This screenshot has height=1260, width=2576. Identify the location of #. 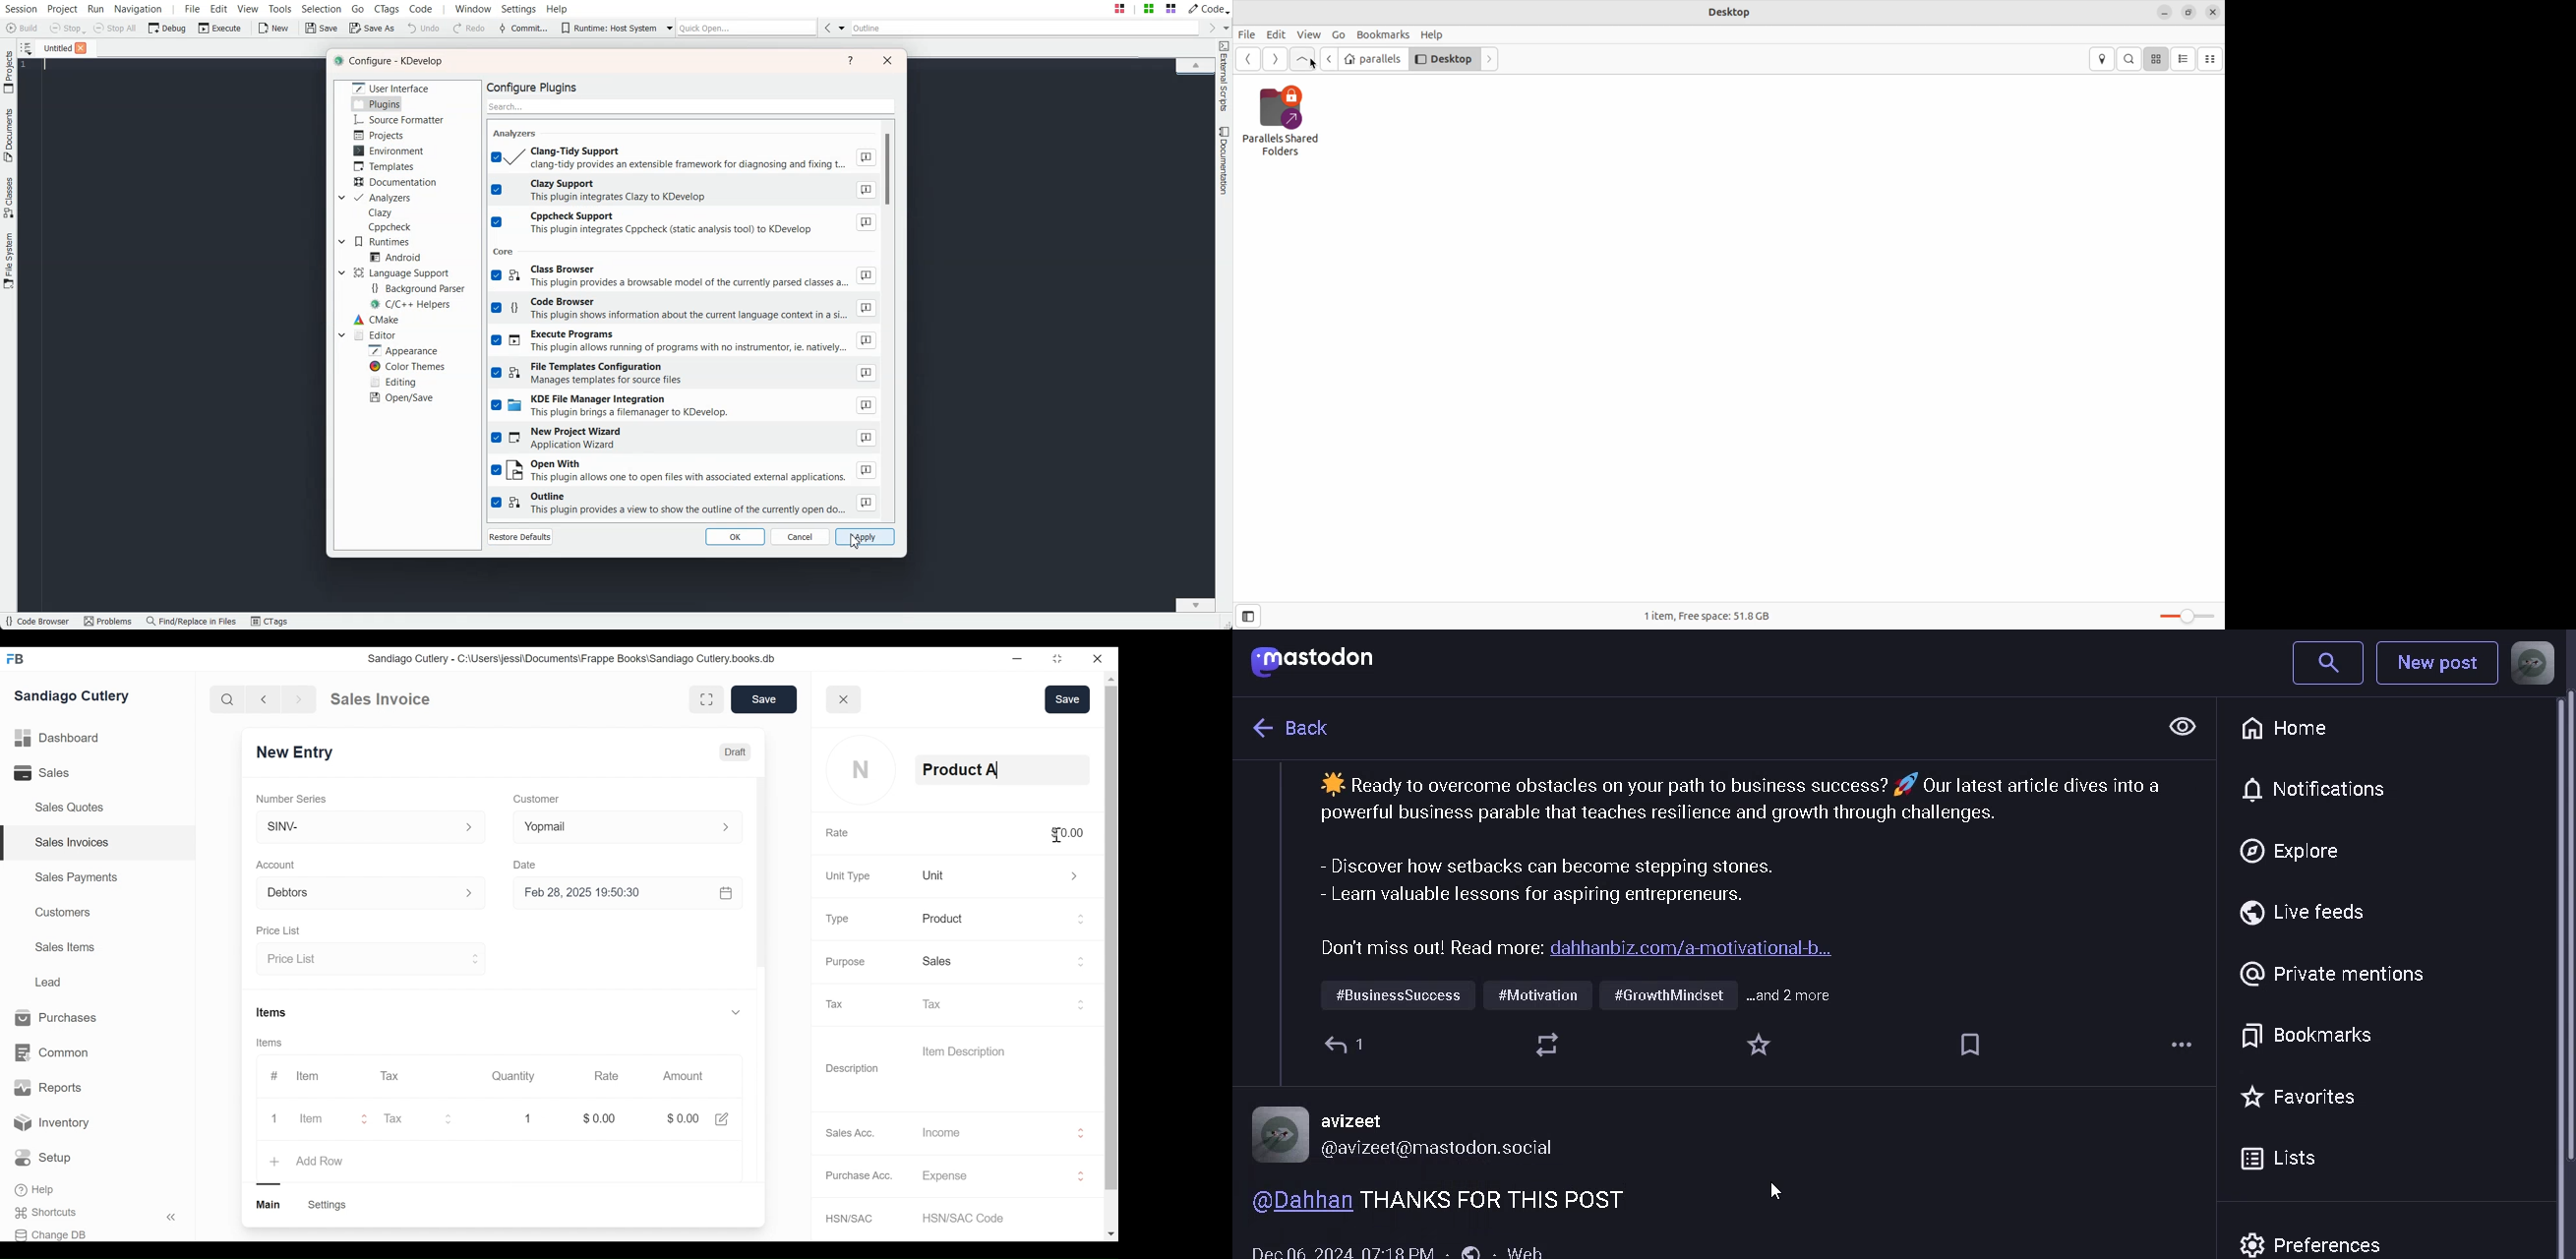
(277, 1074).